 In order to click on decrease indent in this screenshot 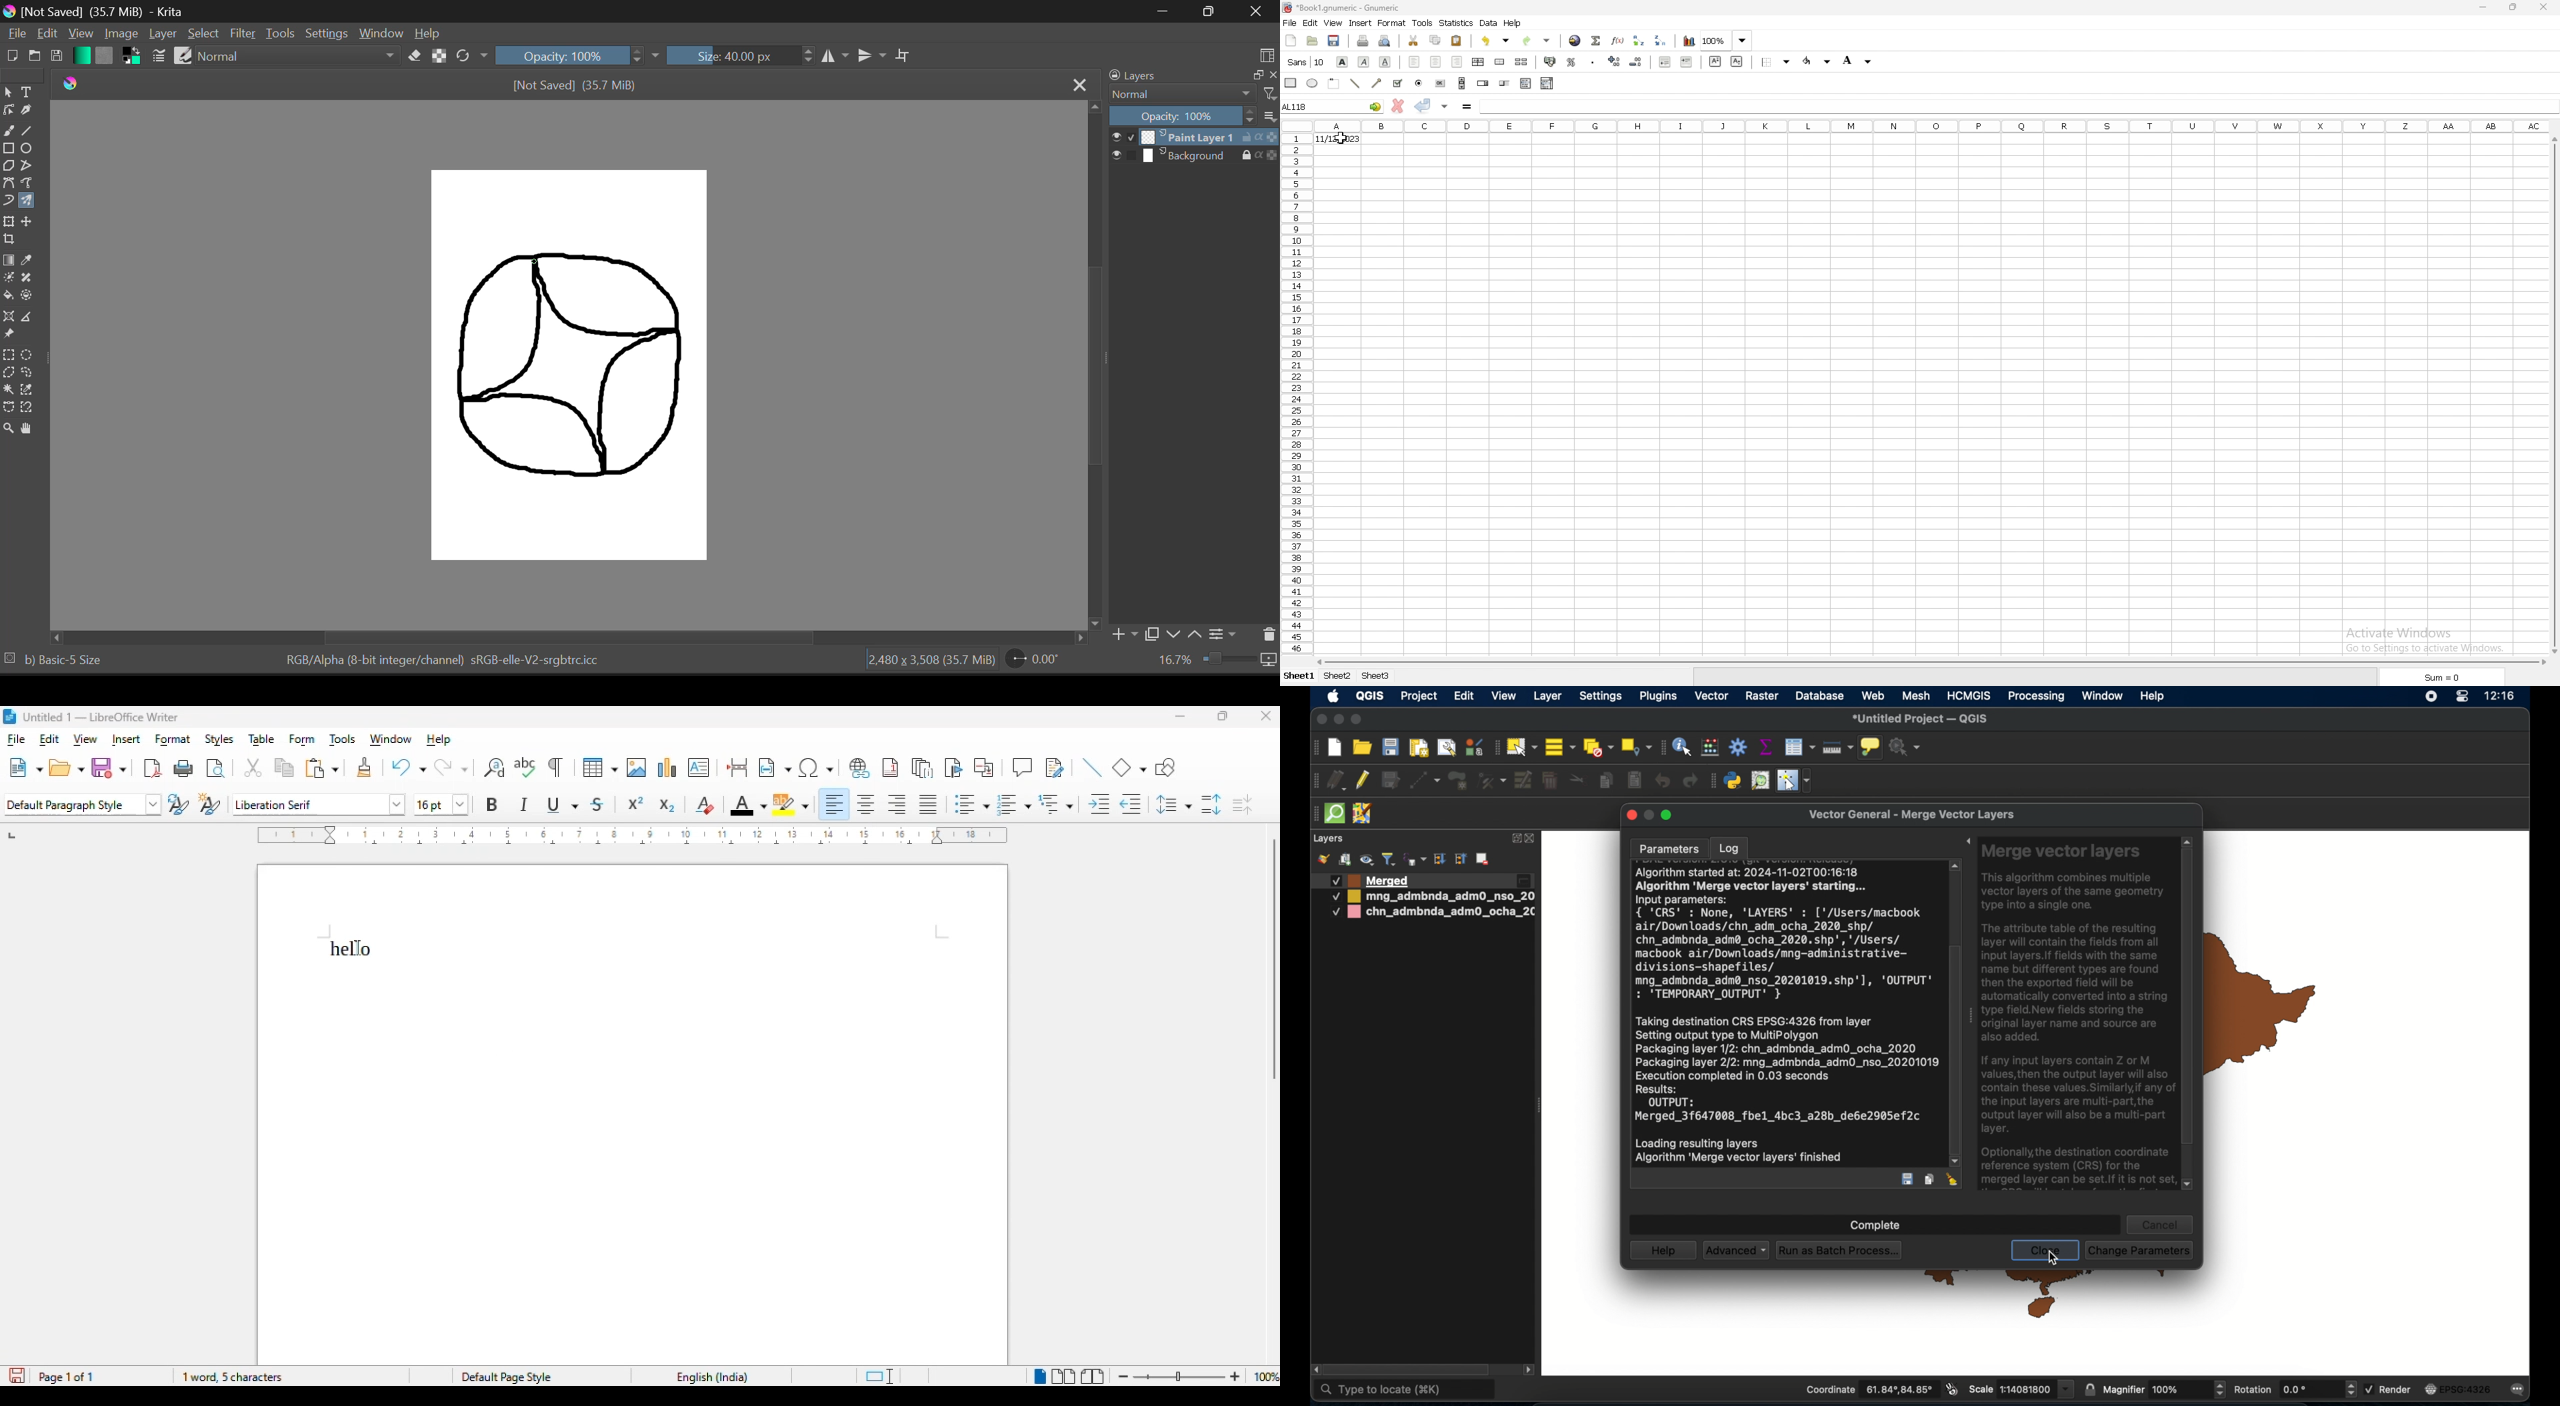, I will do `click(1665, 61)`.